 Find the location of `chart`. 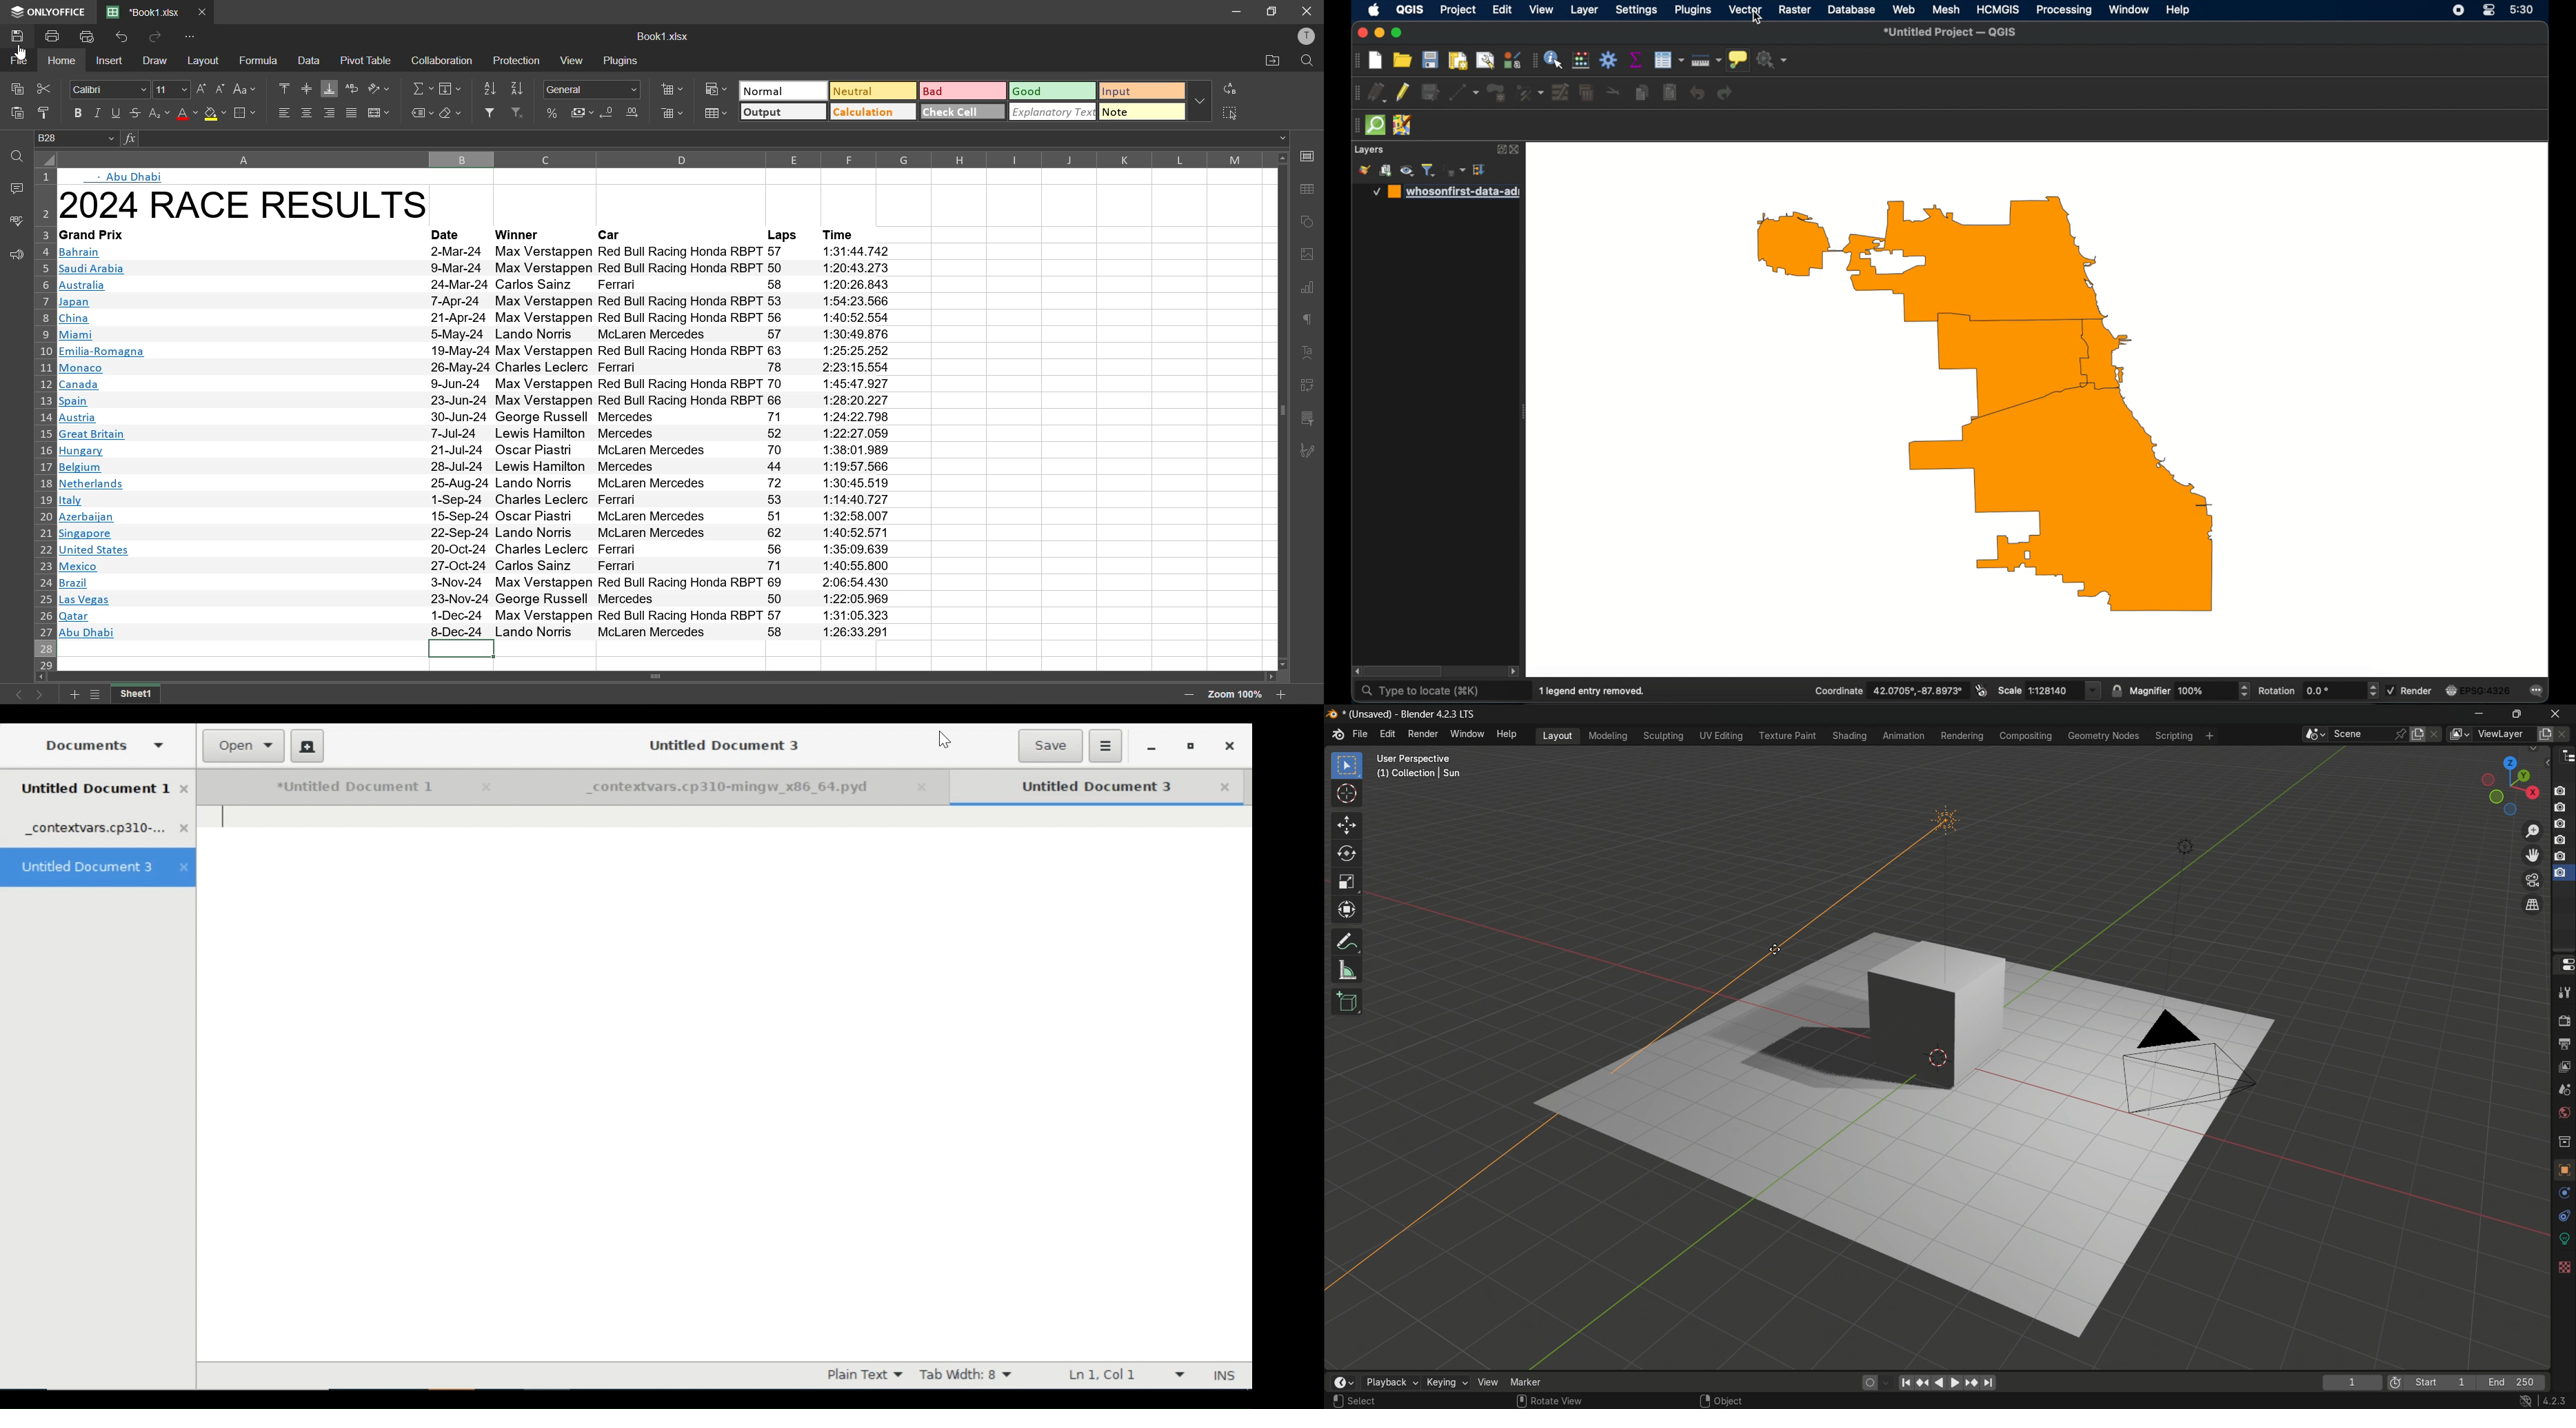

chart is located at coordinates (1310, 286).